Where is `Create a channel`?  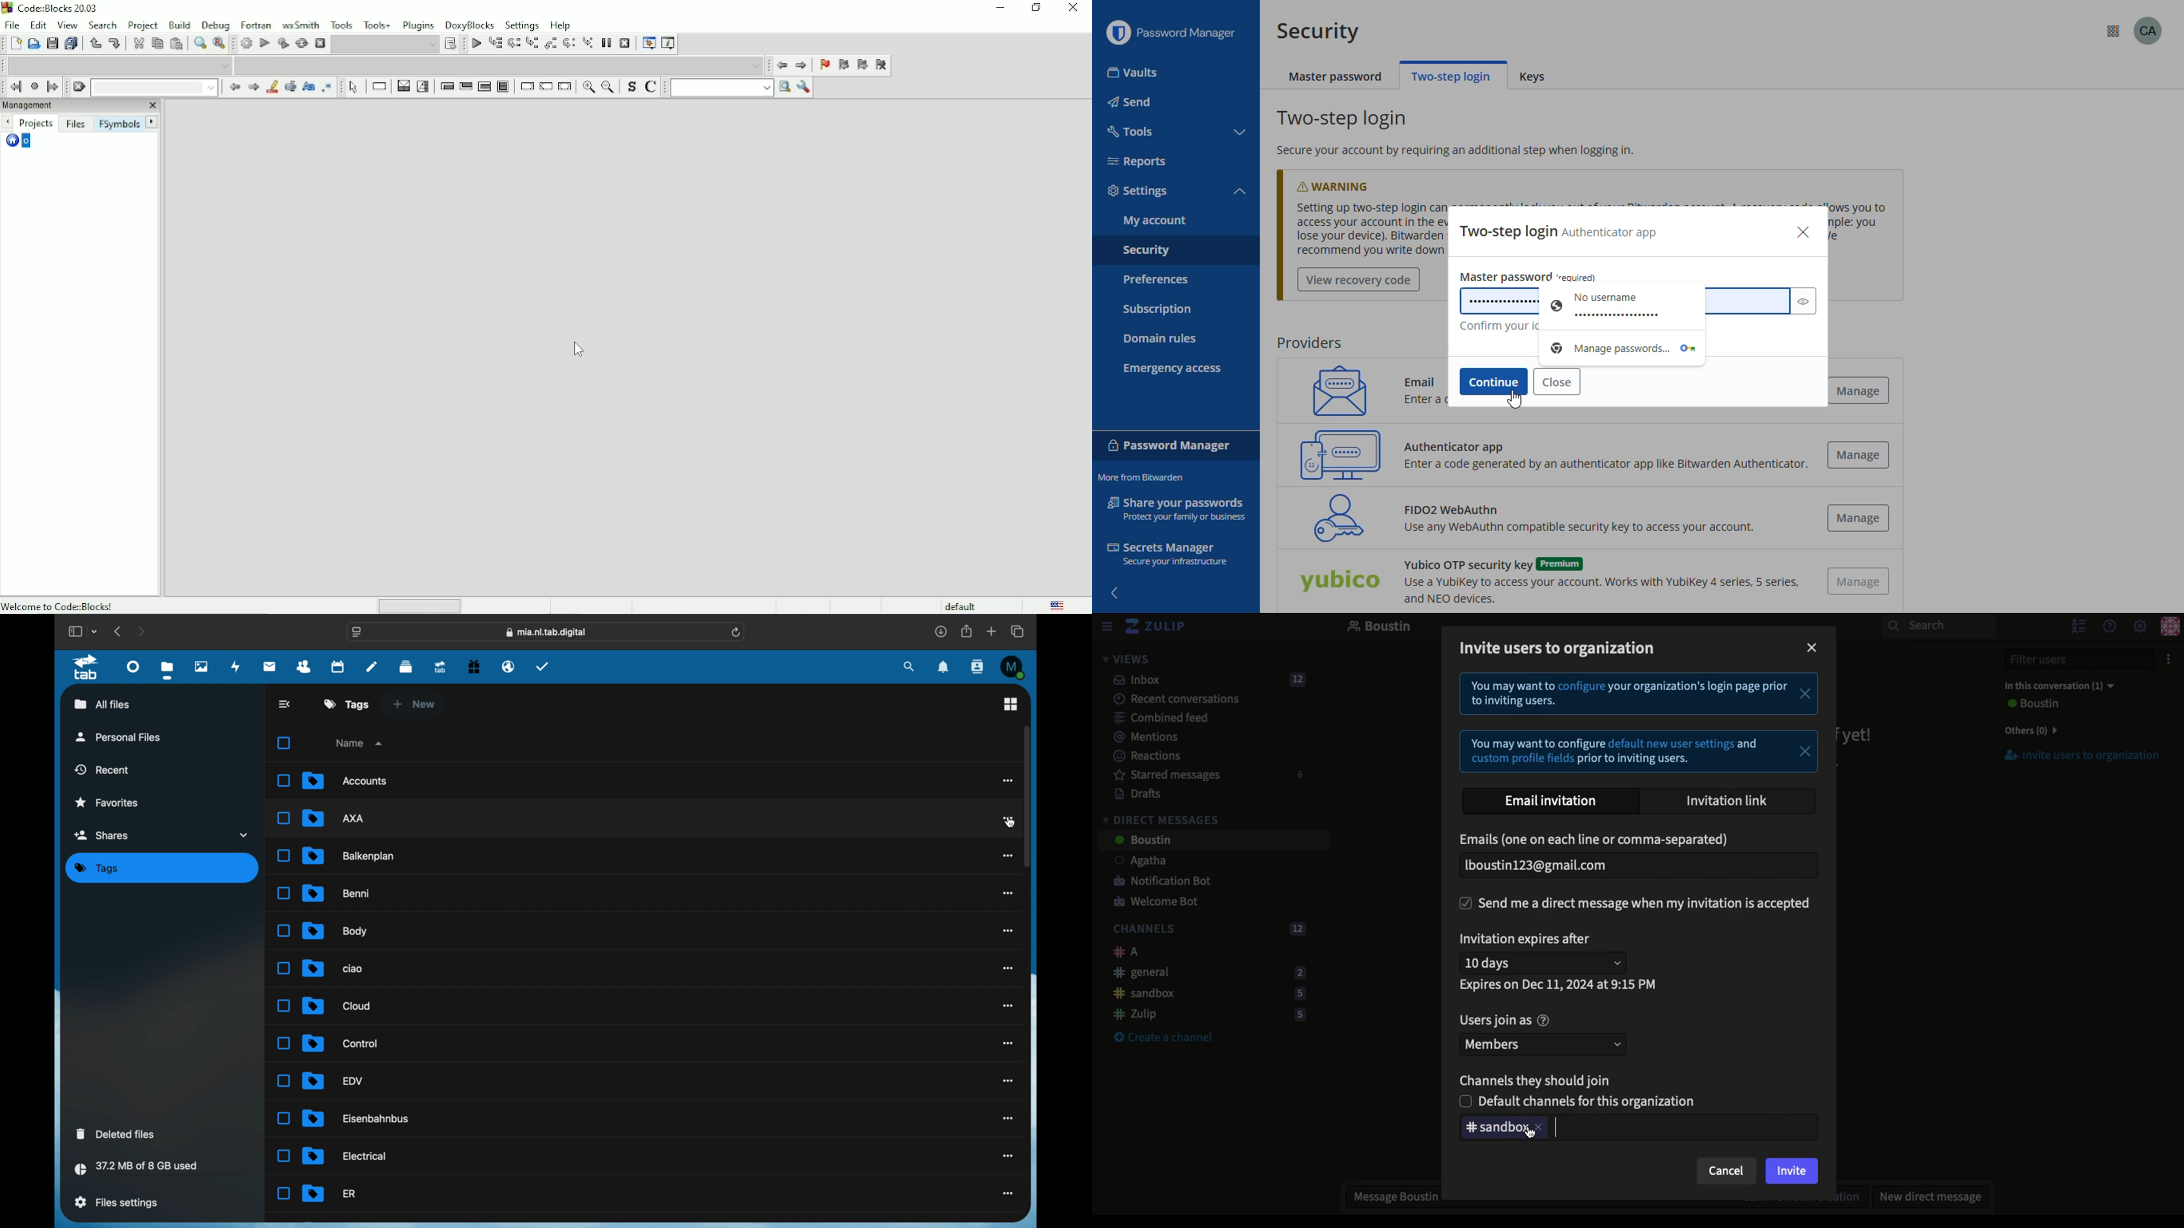 Create a channel is located at coordinates (1163, 1038).